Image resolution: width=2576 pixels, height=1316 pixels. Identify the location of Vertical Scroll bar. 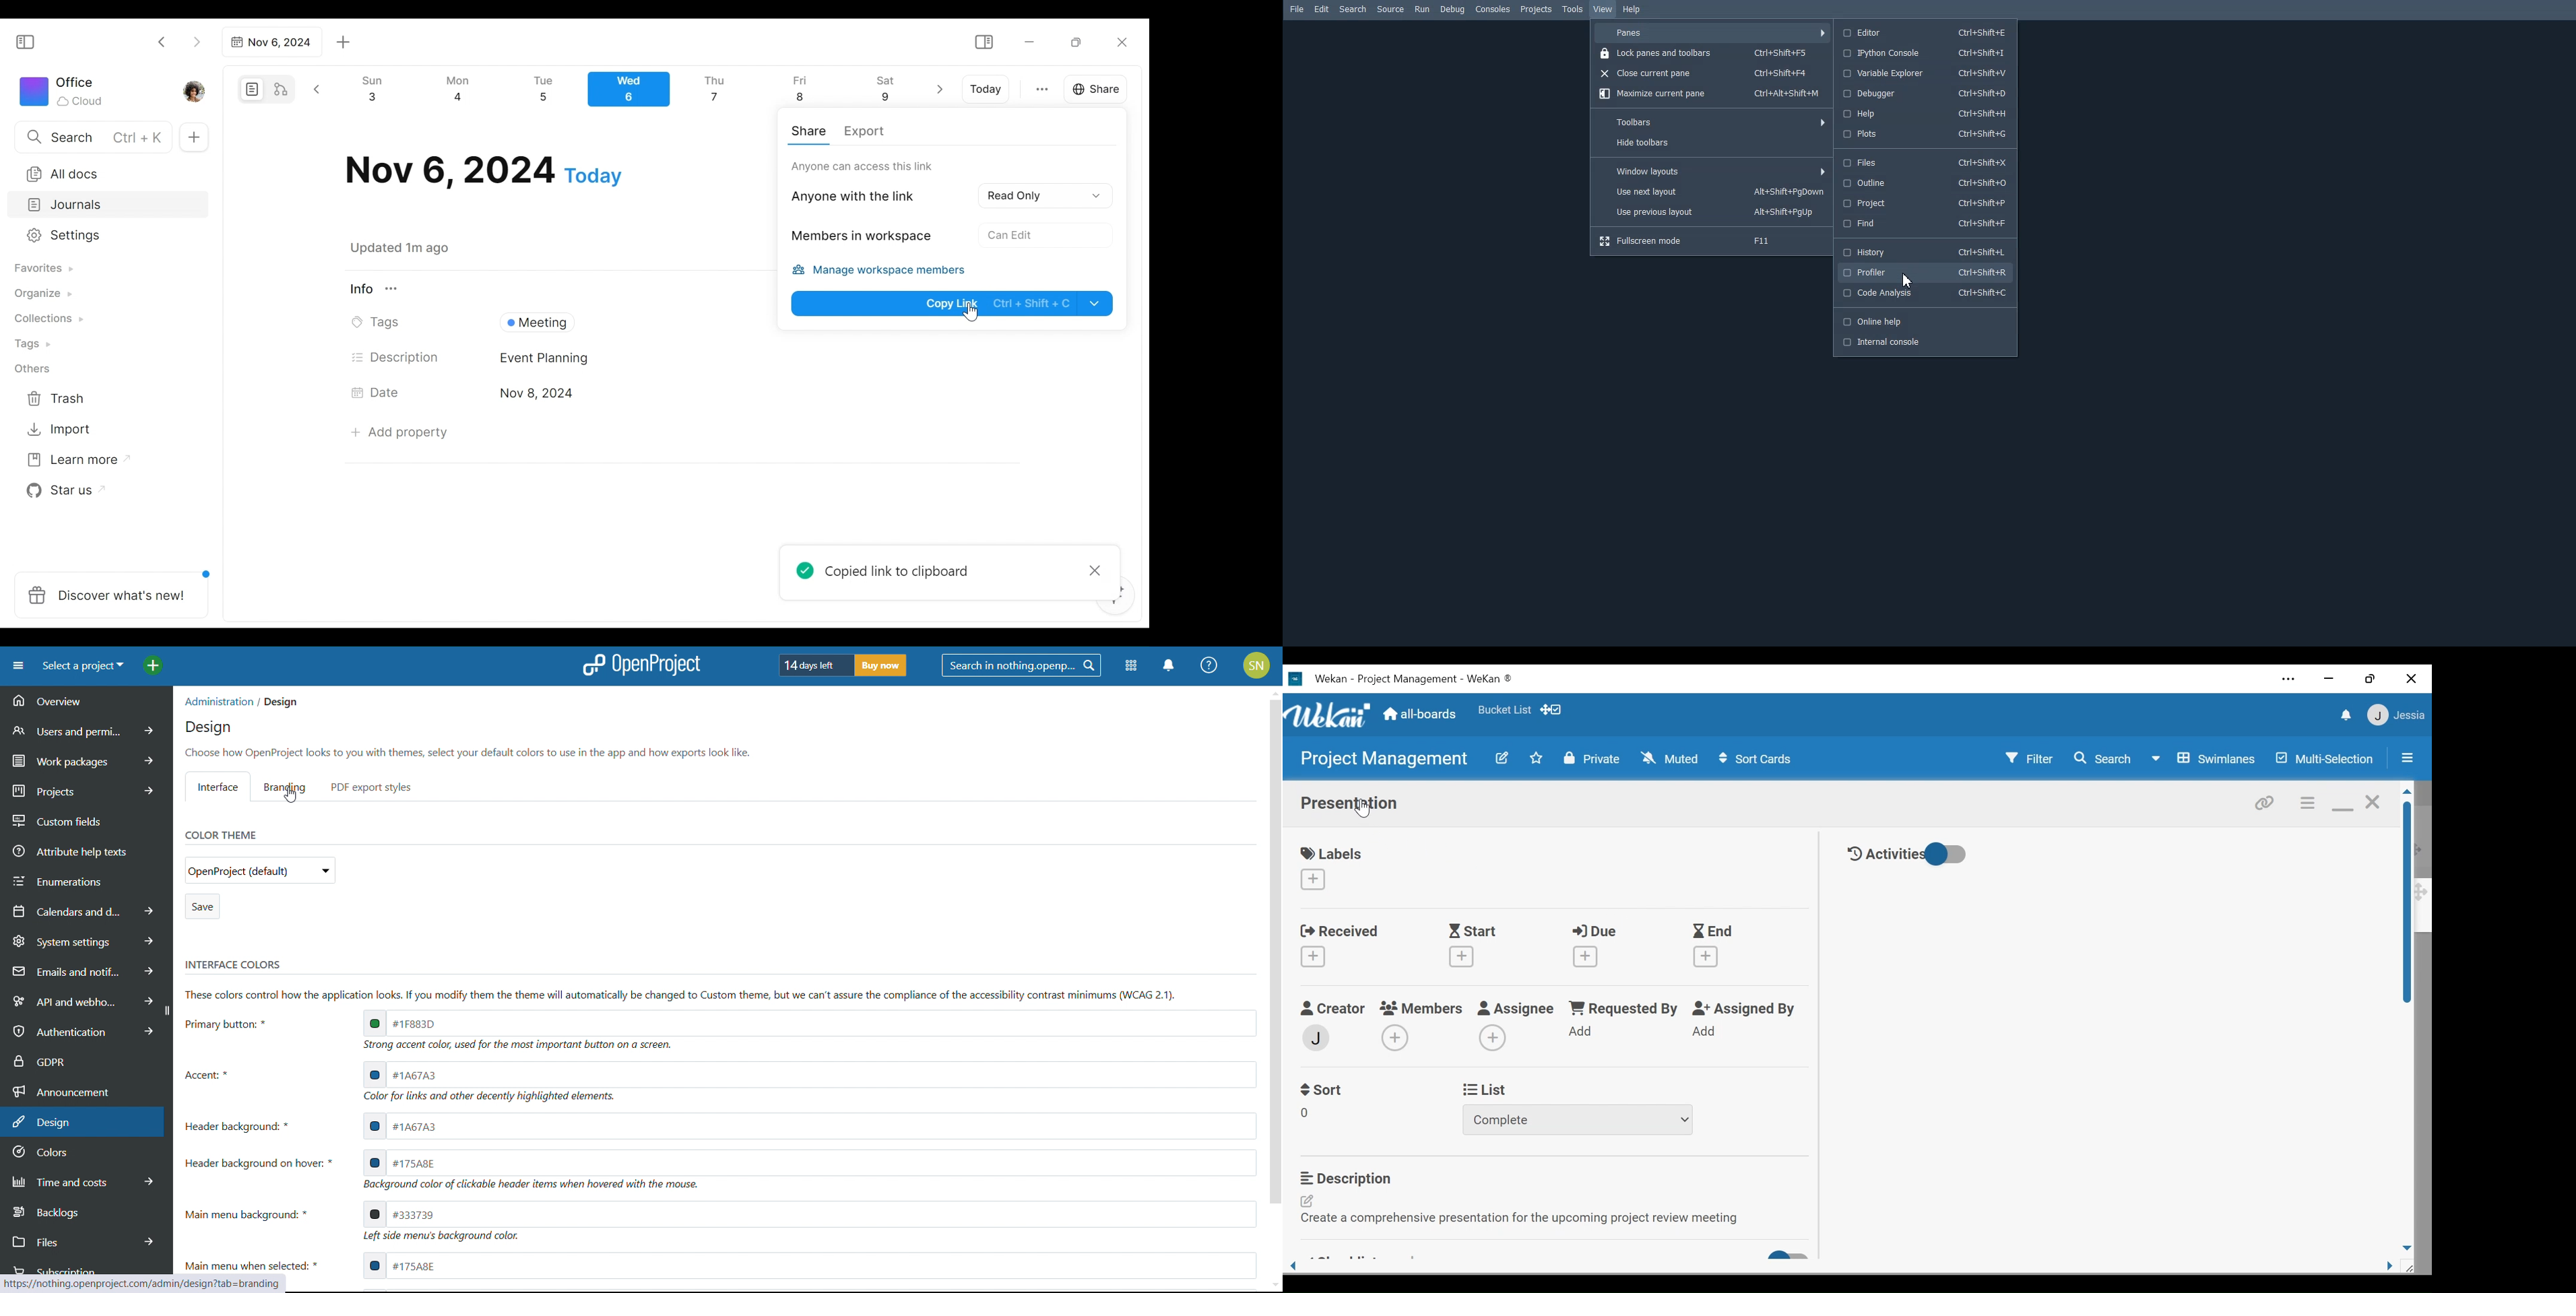
(2408, 903).